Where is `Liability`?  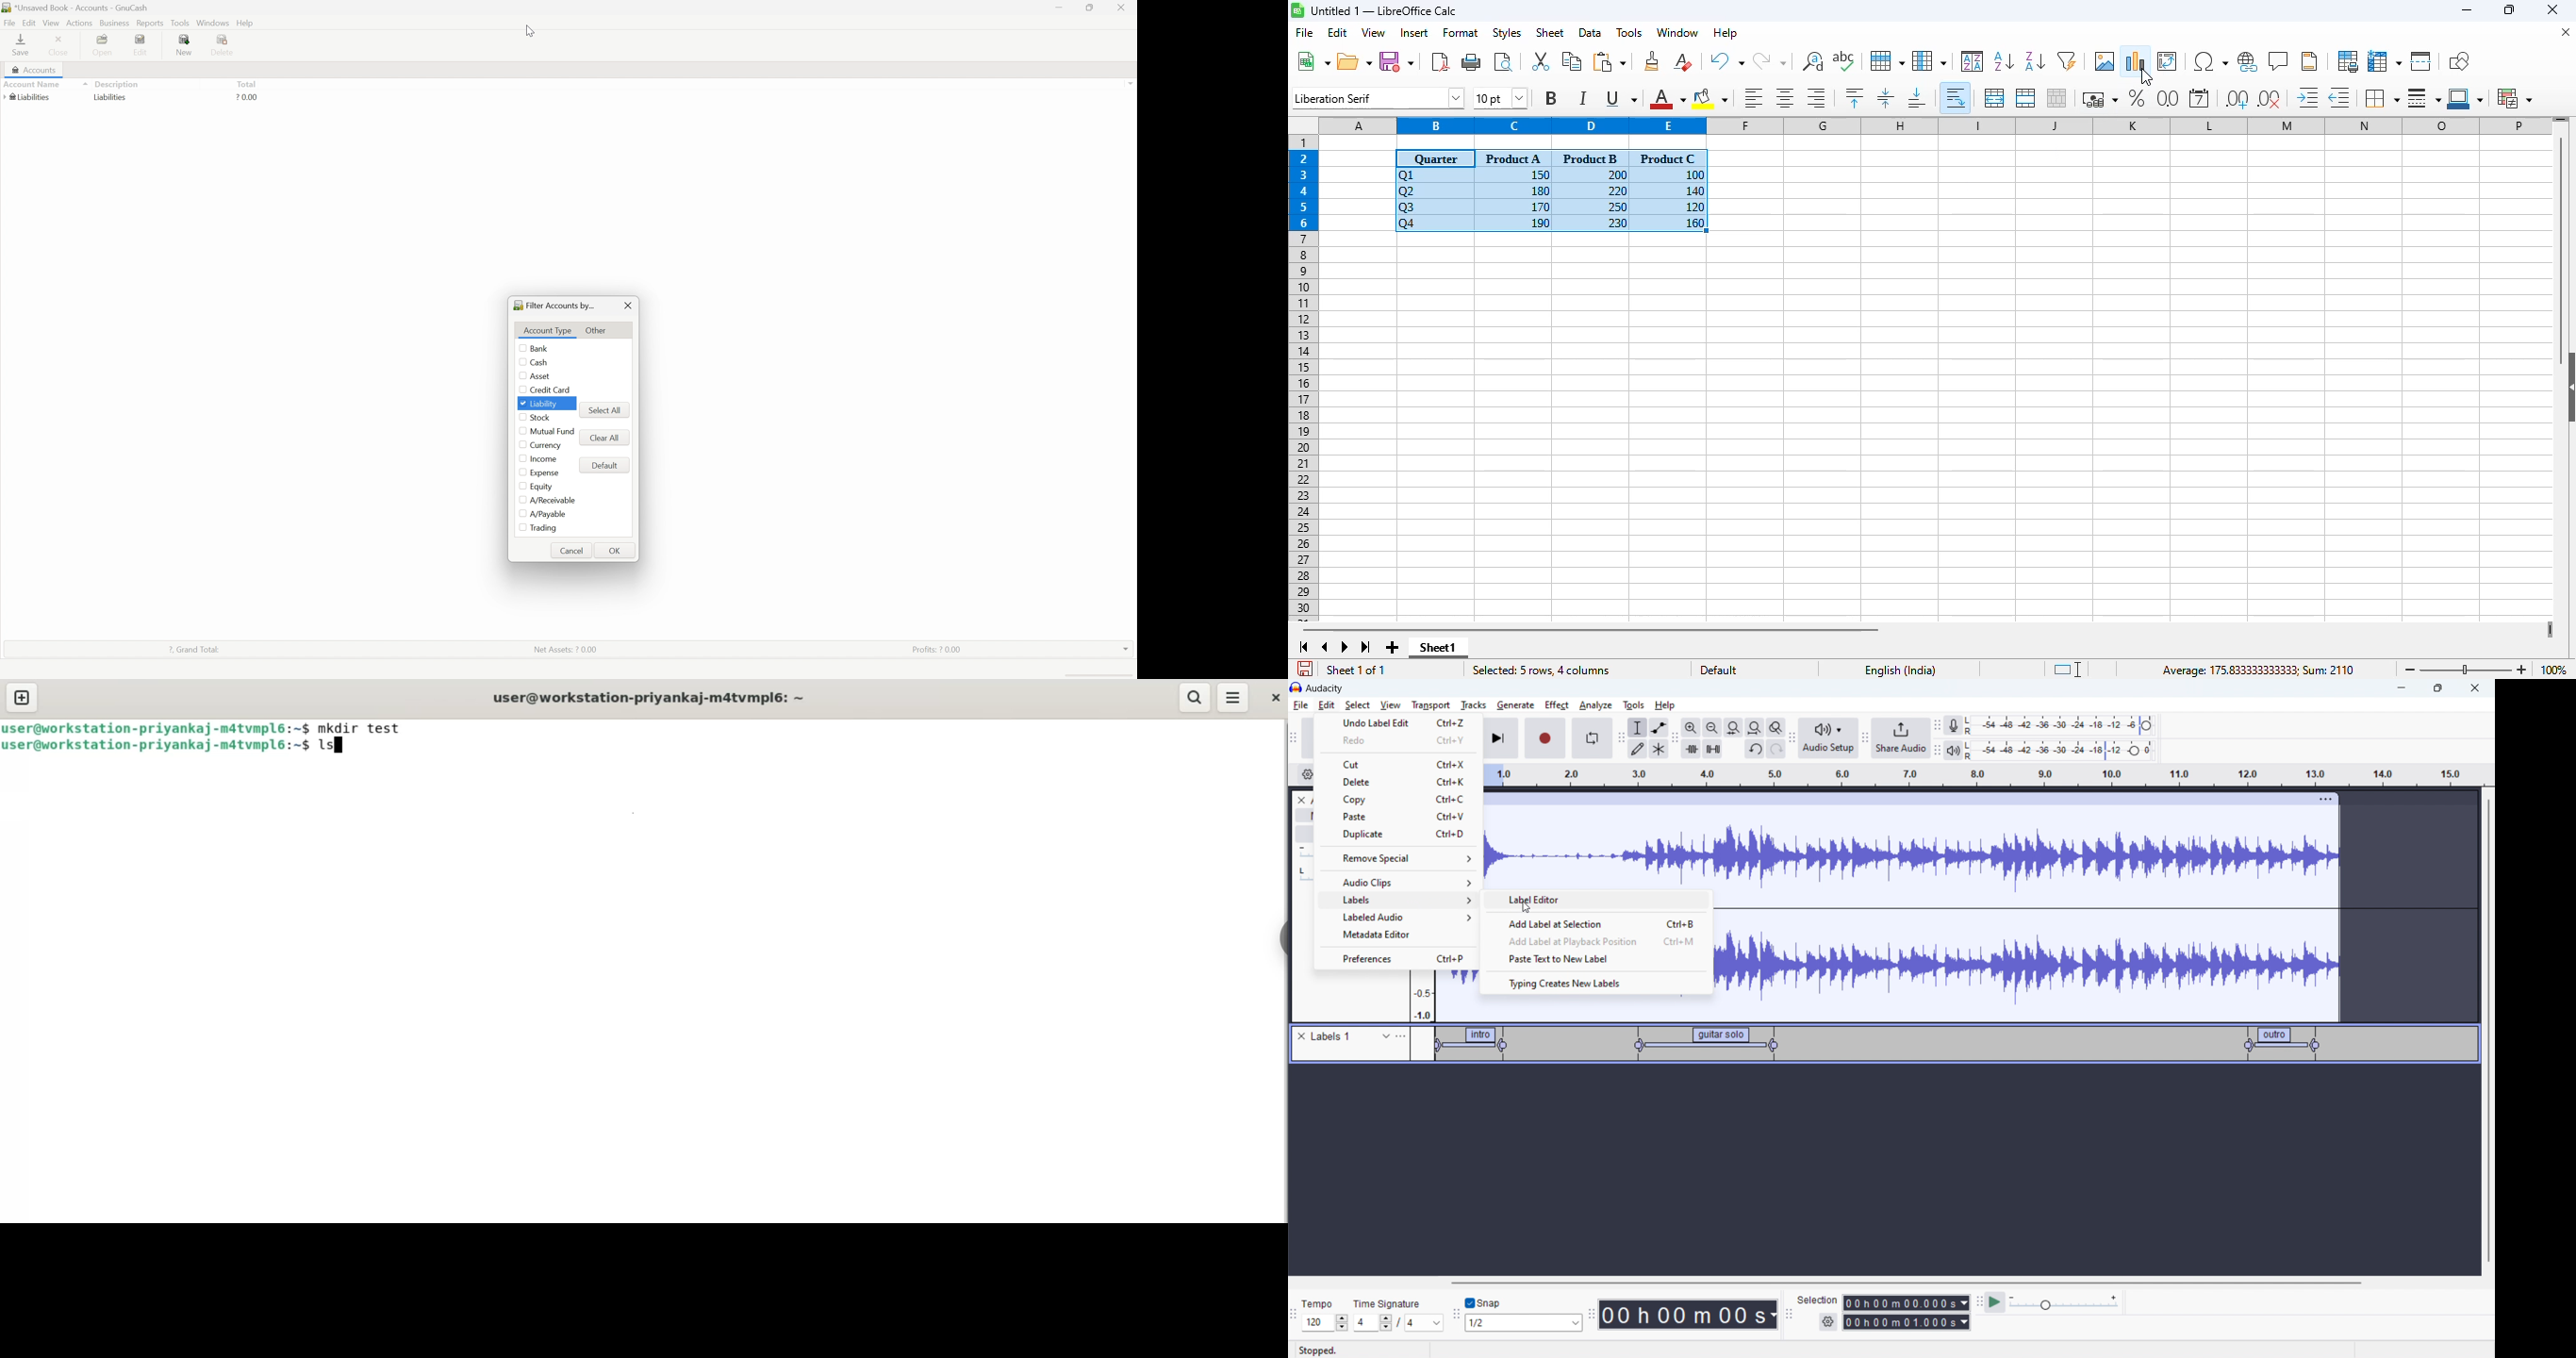 Liability is located at coordinates (544, 404).